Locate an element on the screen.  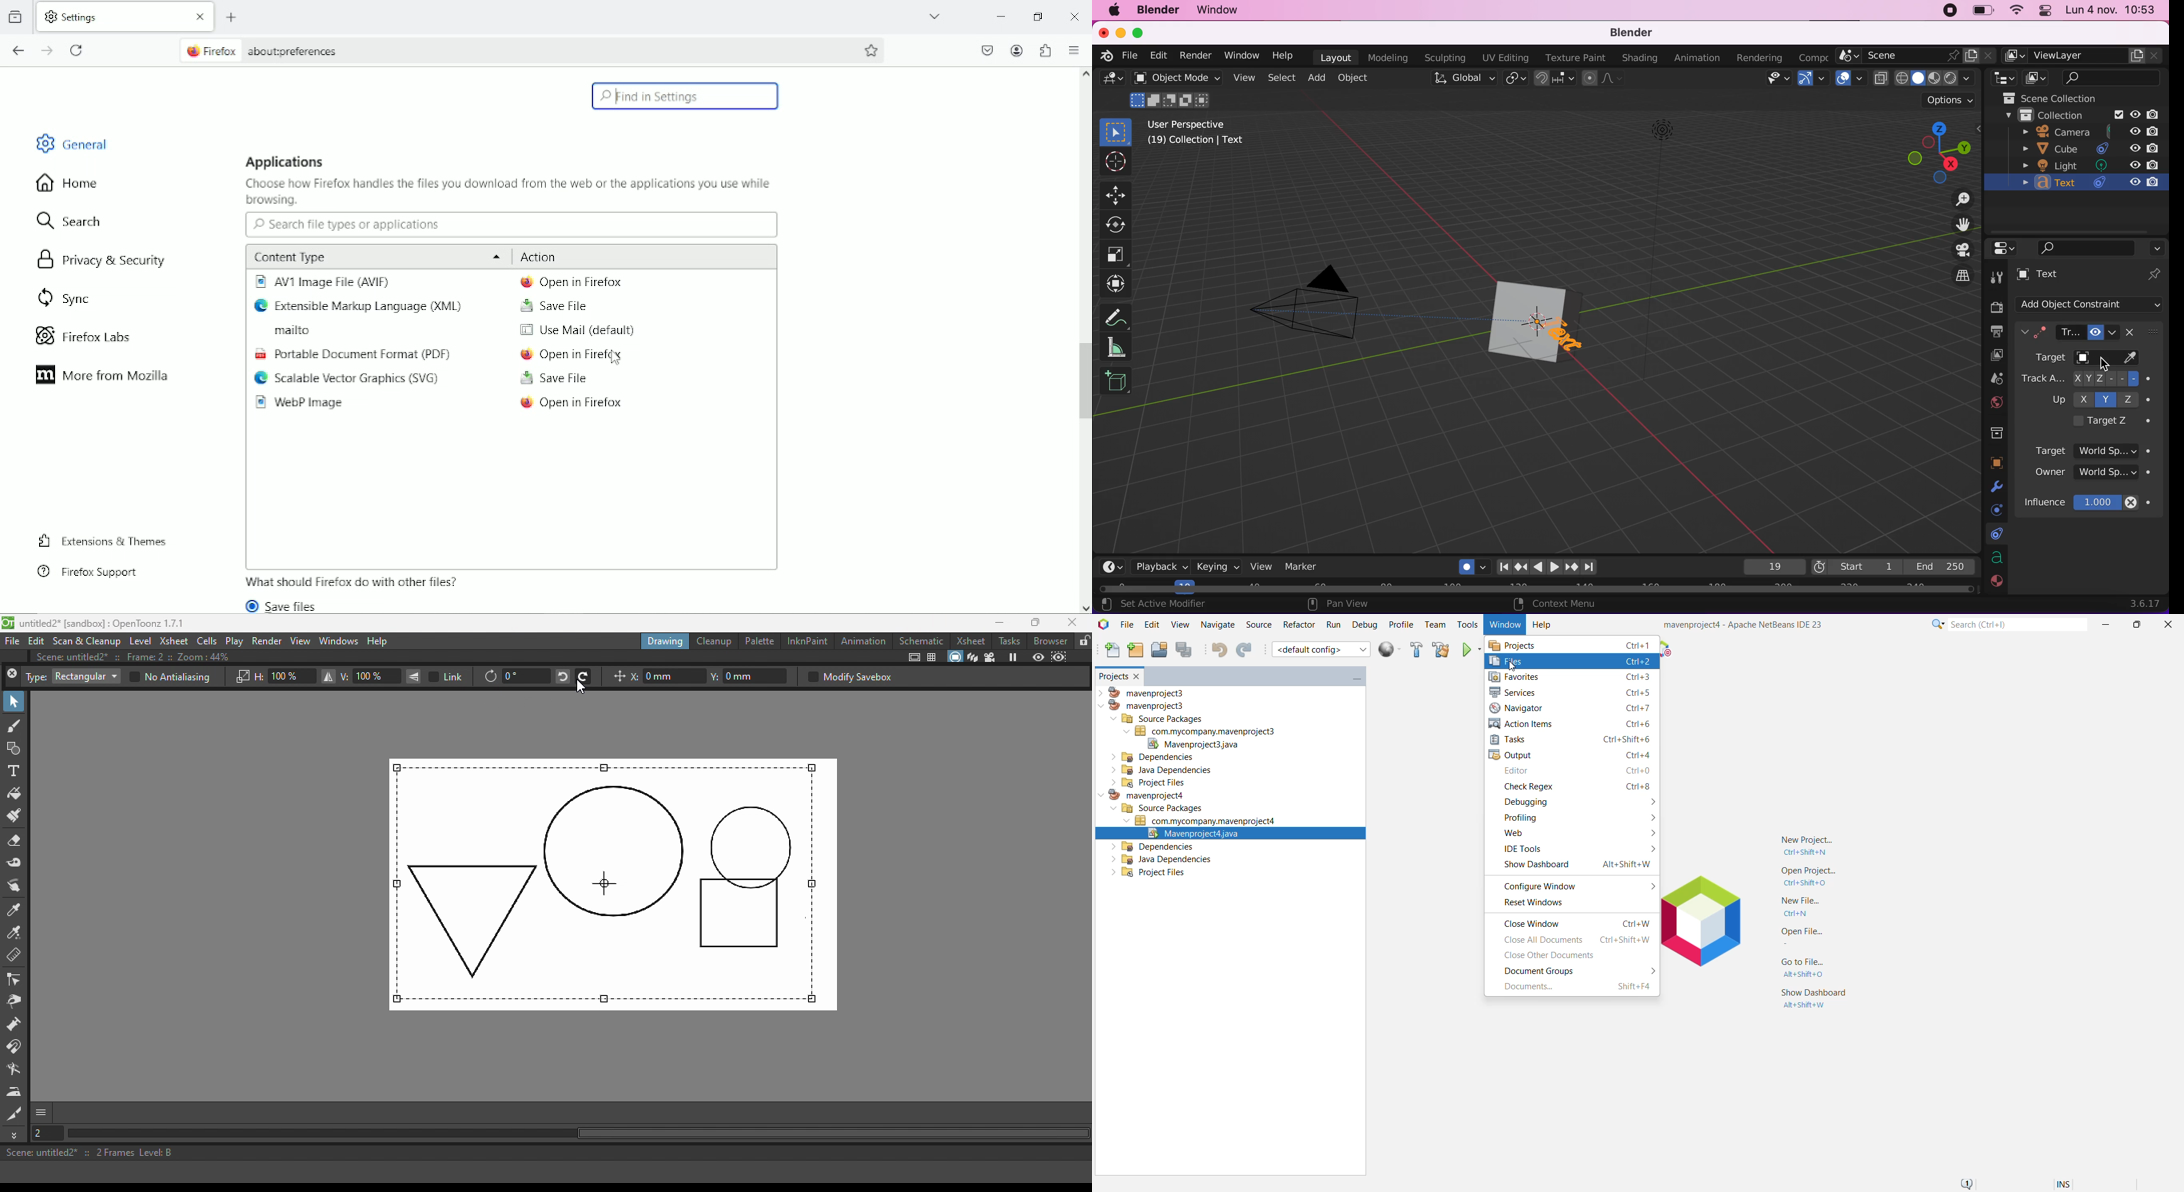
Go to File is located at coordinates (1802, 967).